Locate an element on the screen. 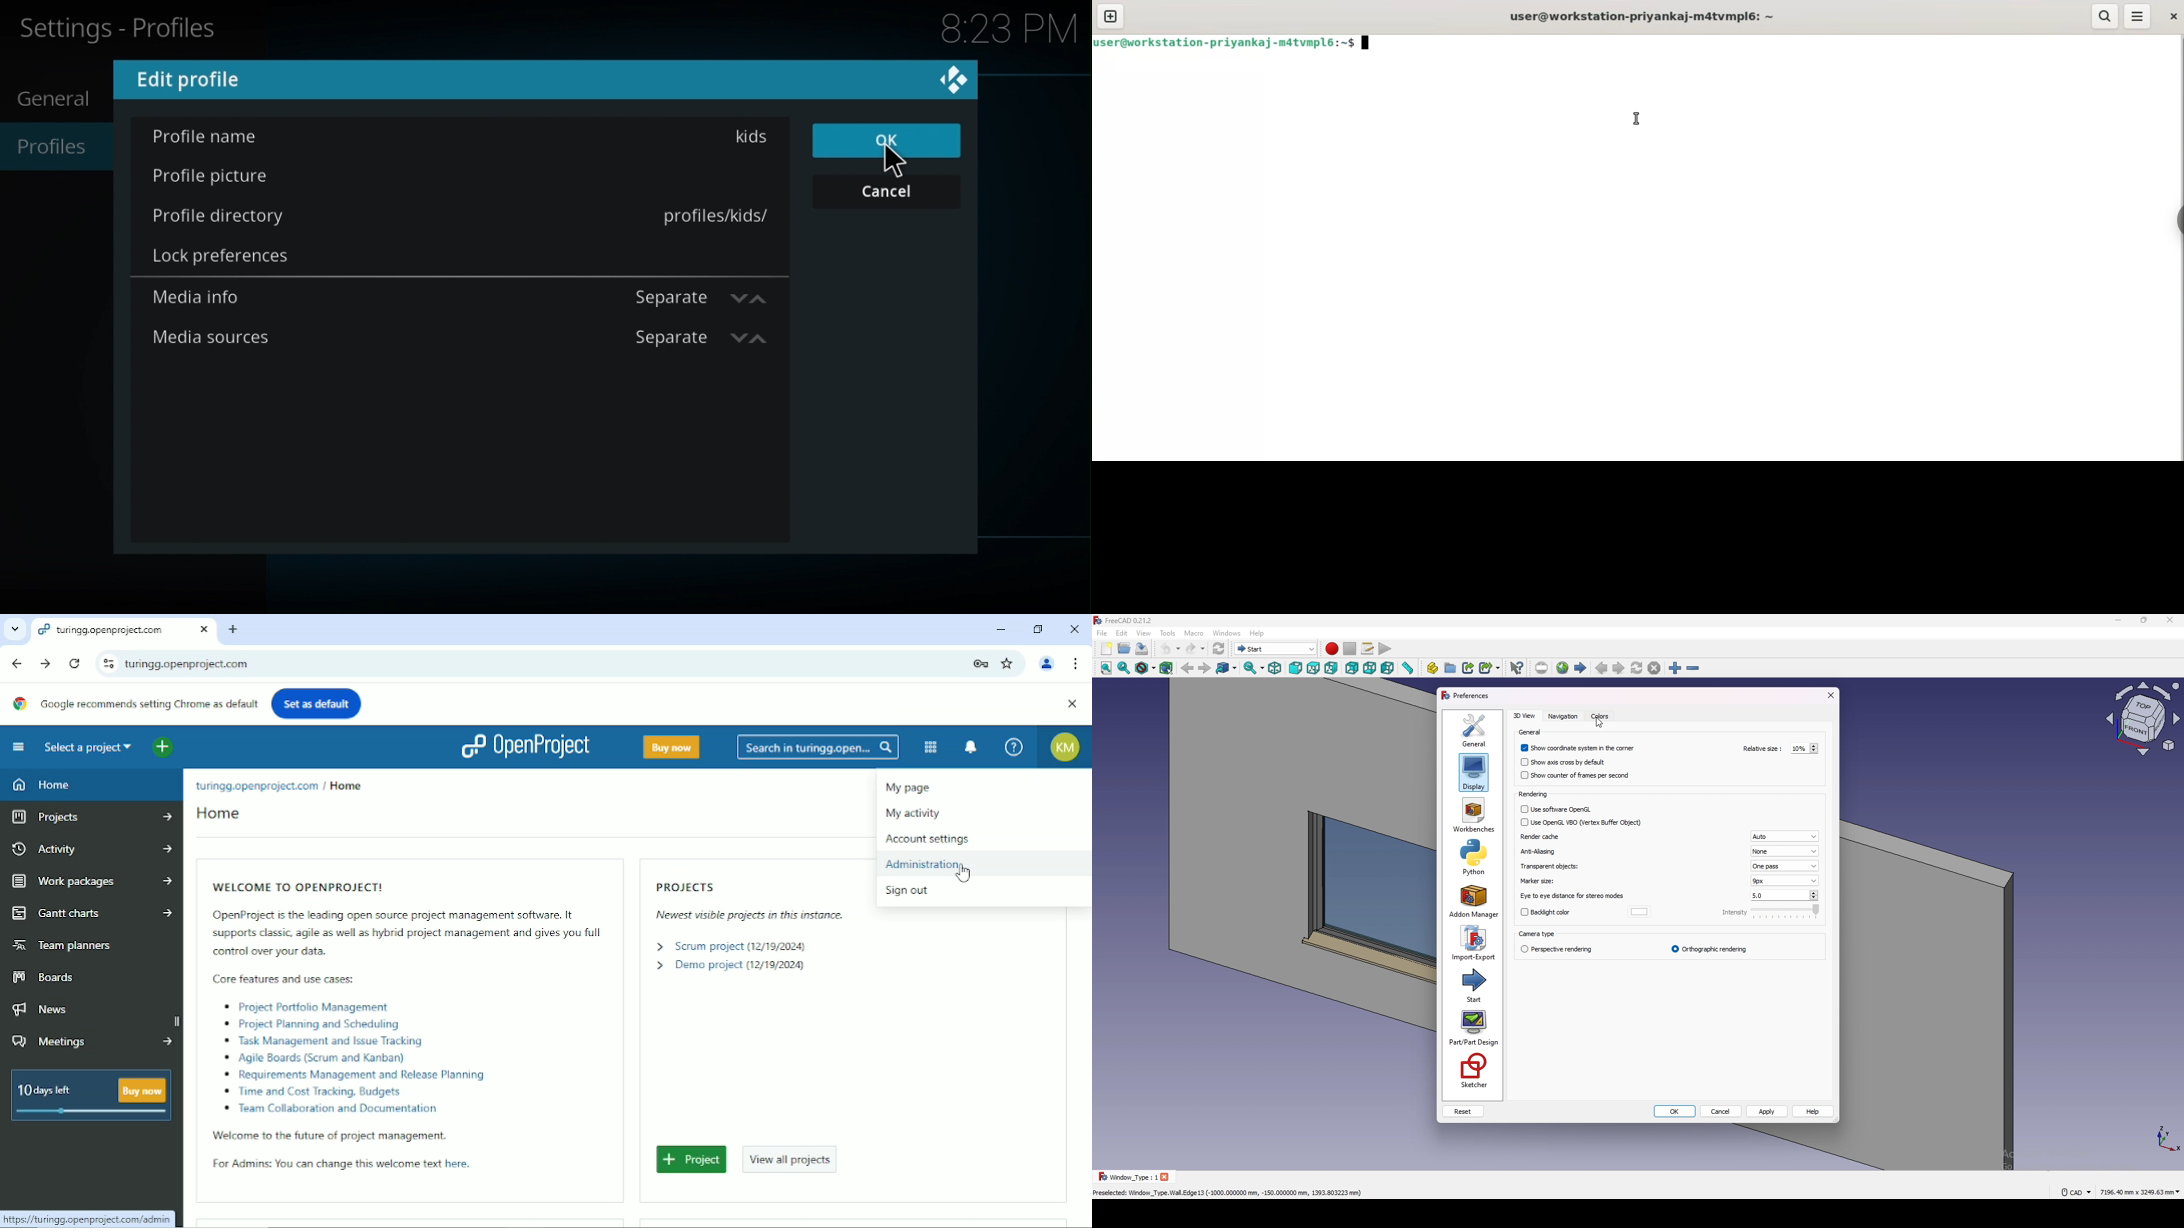 Image resolution: width=2184 pixels, height=1232 pixels. top is located at coordinates (1313, 669).